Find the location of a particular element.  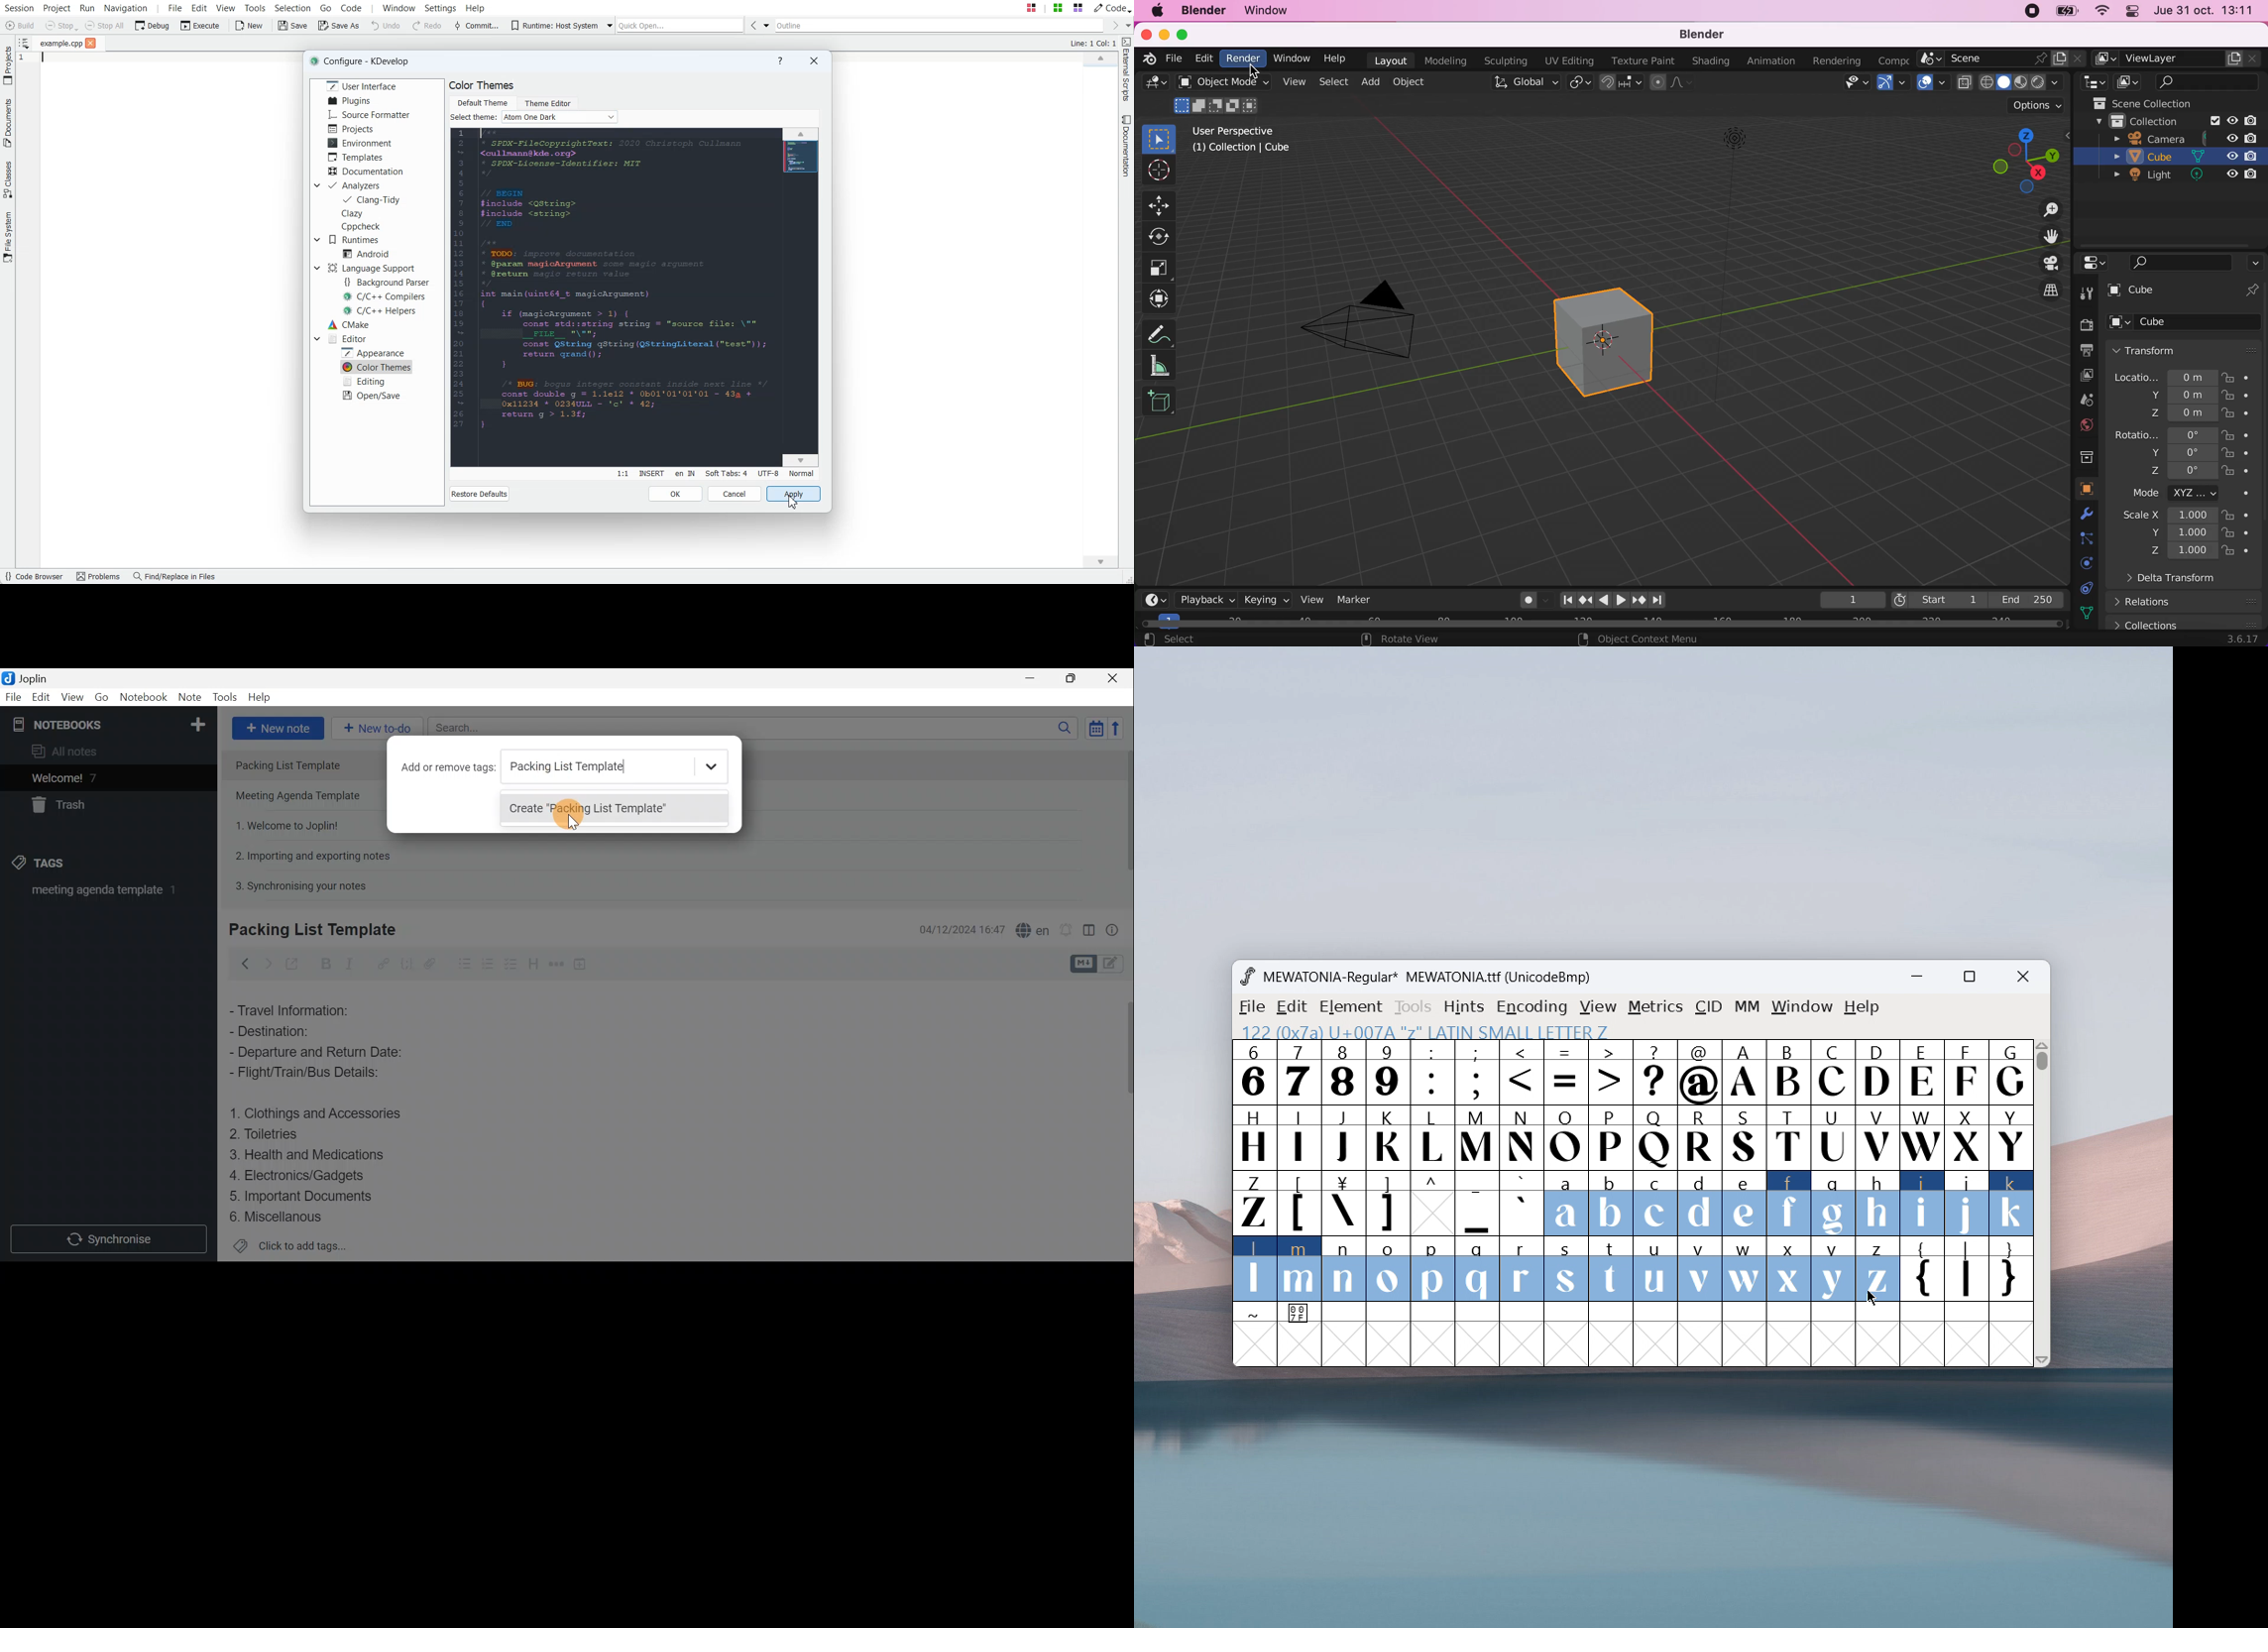

measure is located at coordinates (1162, 368).